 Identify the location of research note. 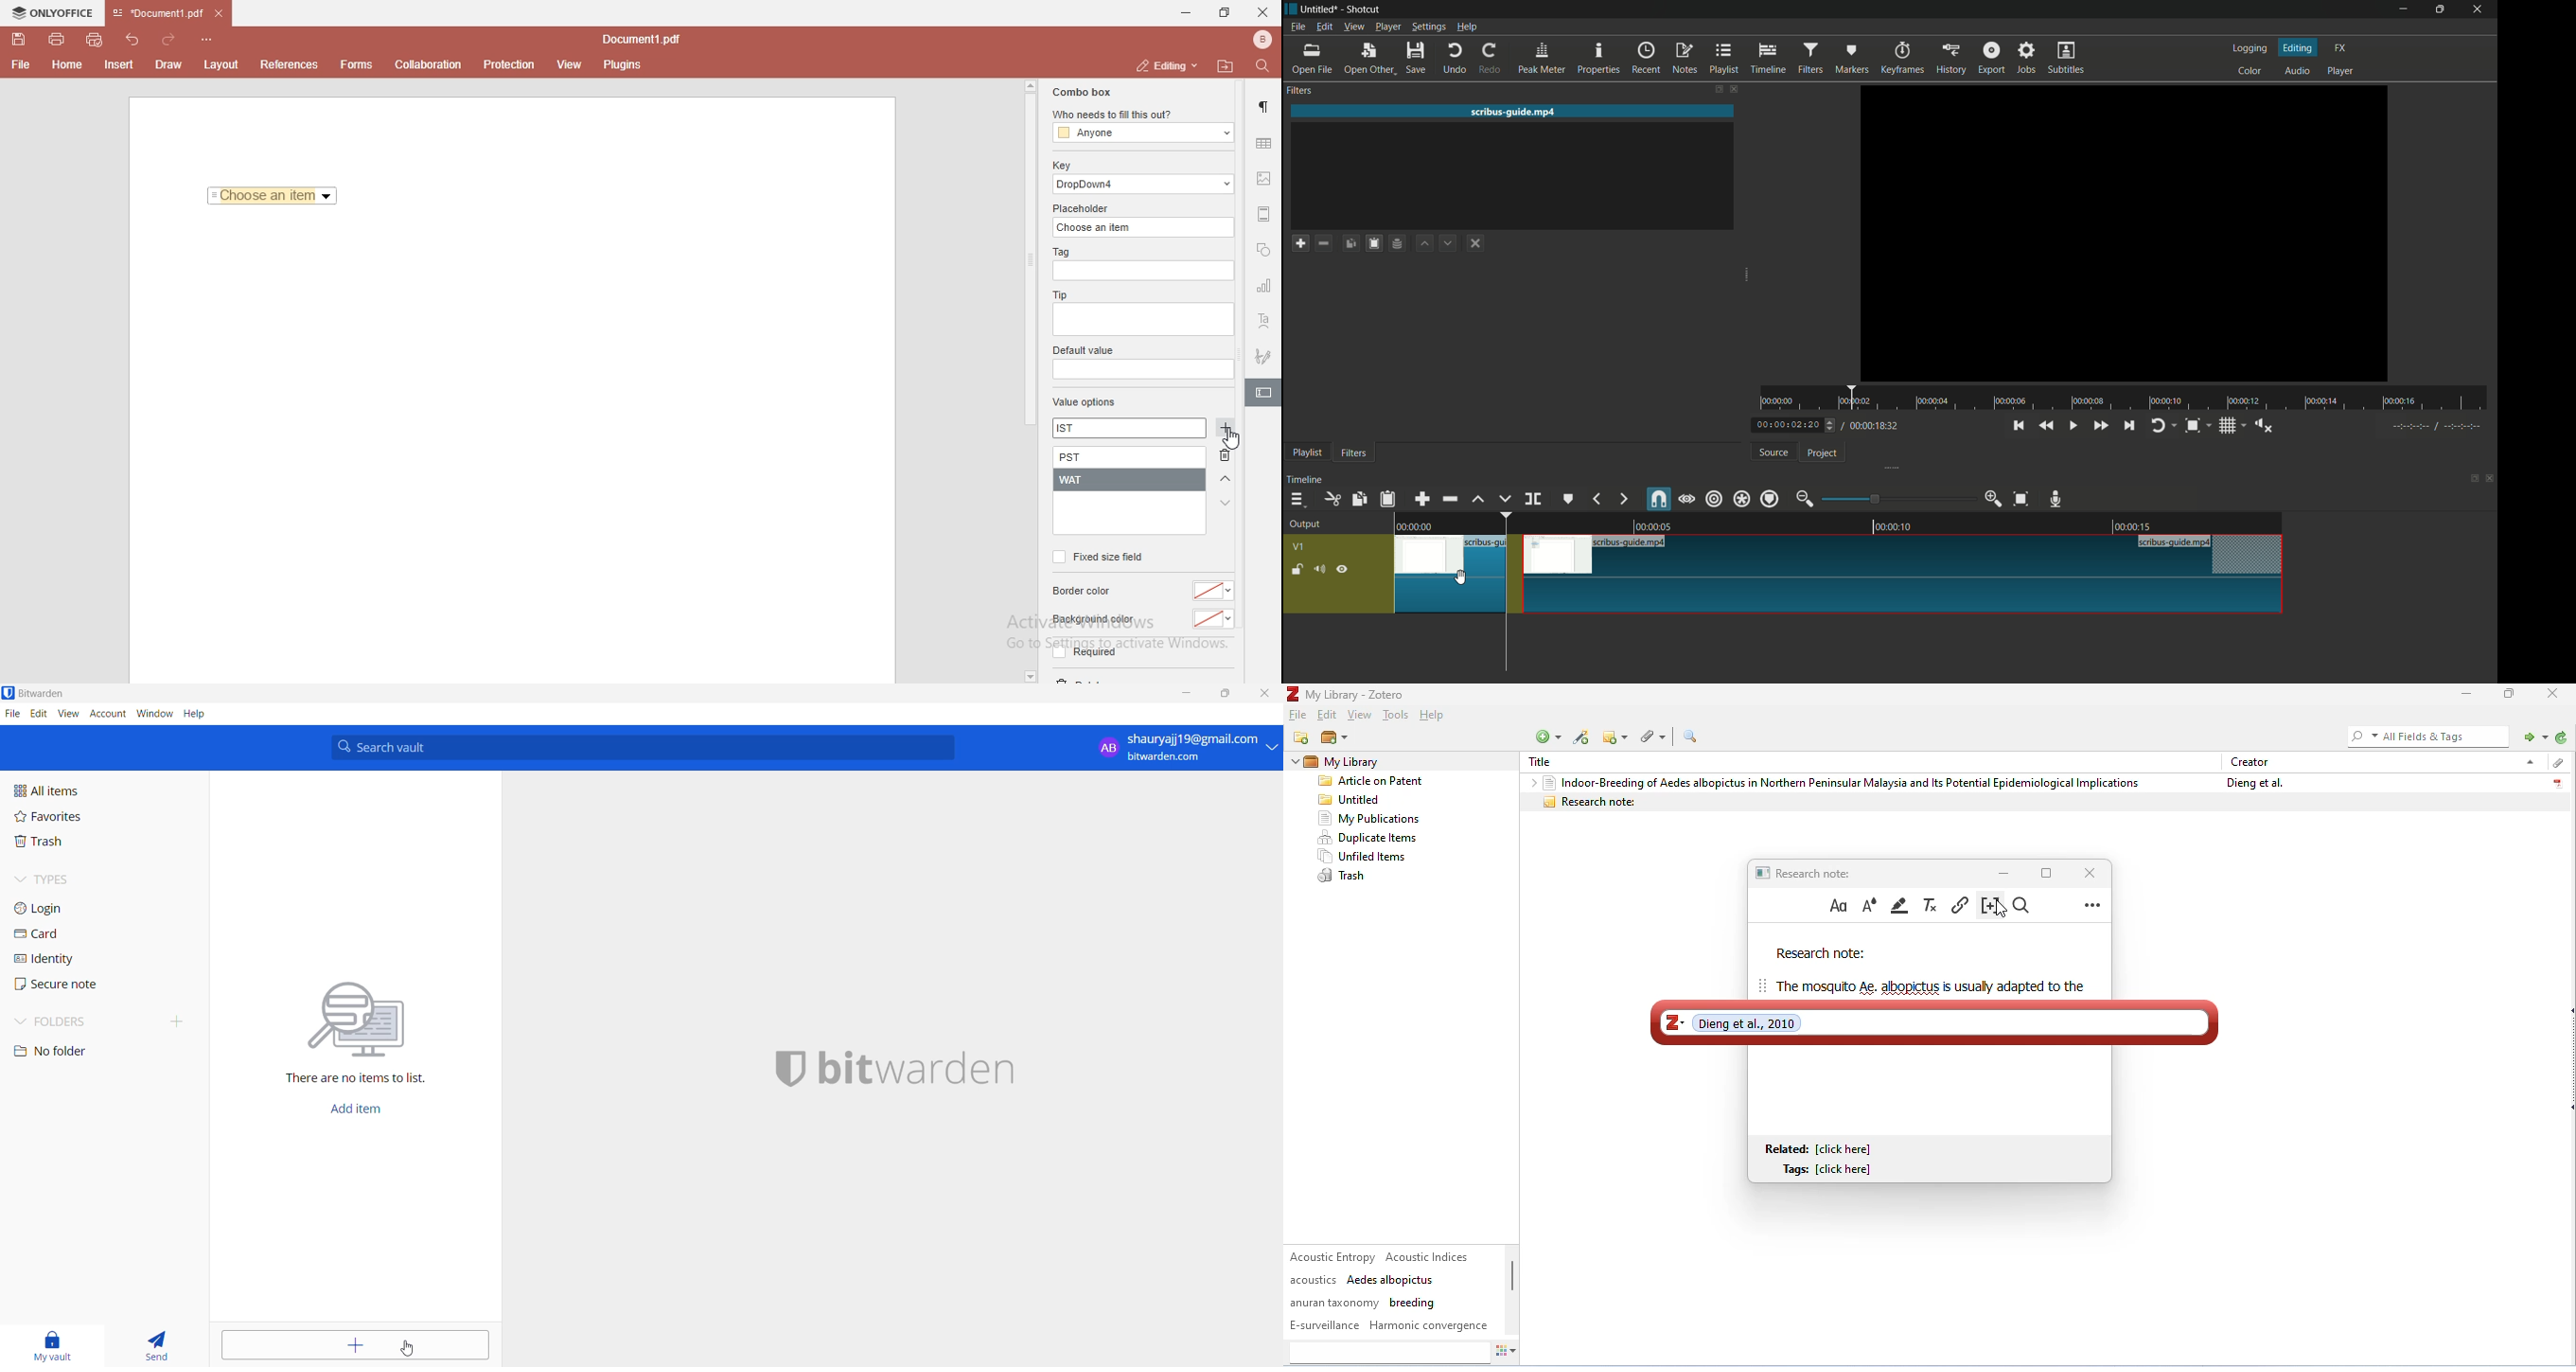
(2044, 802).